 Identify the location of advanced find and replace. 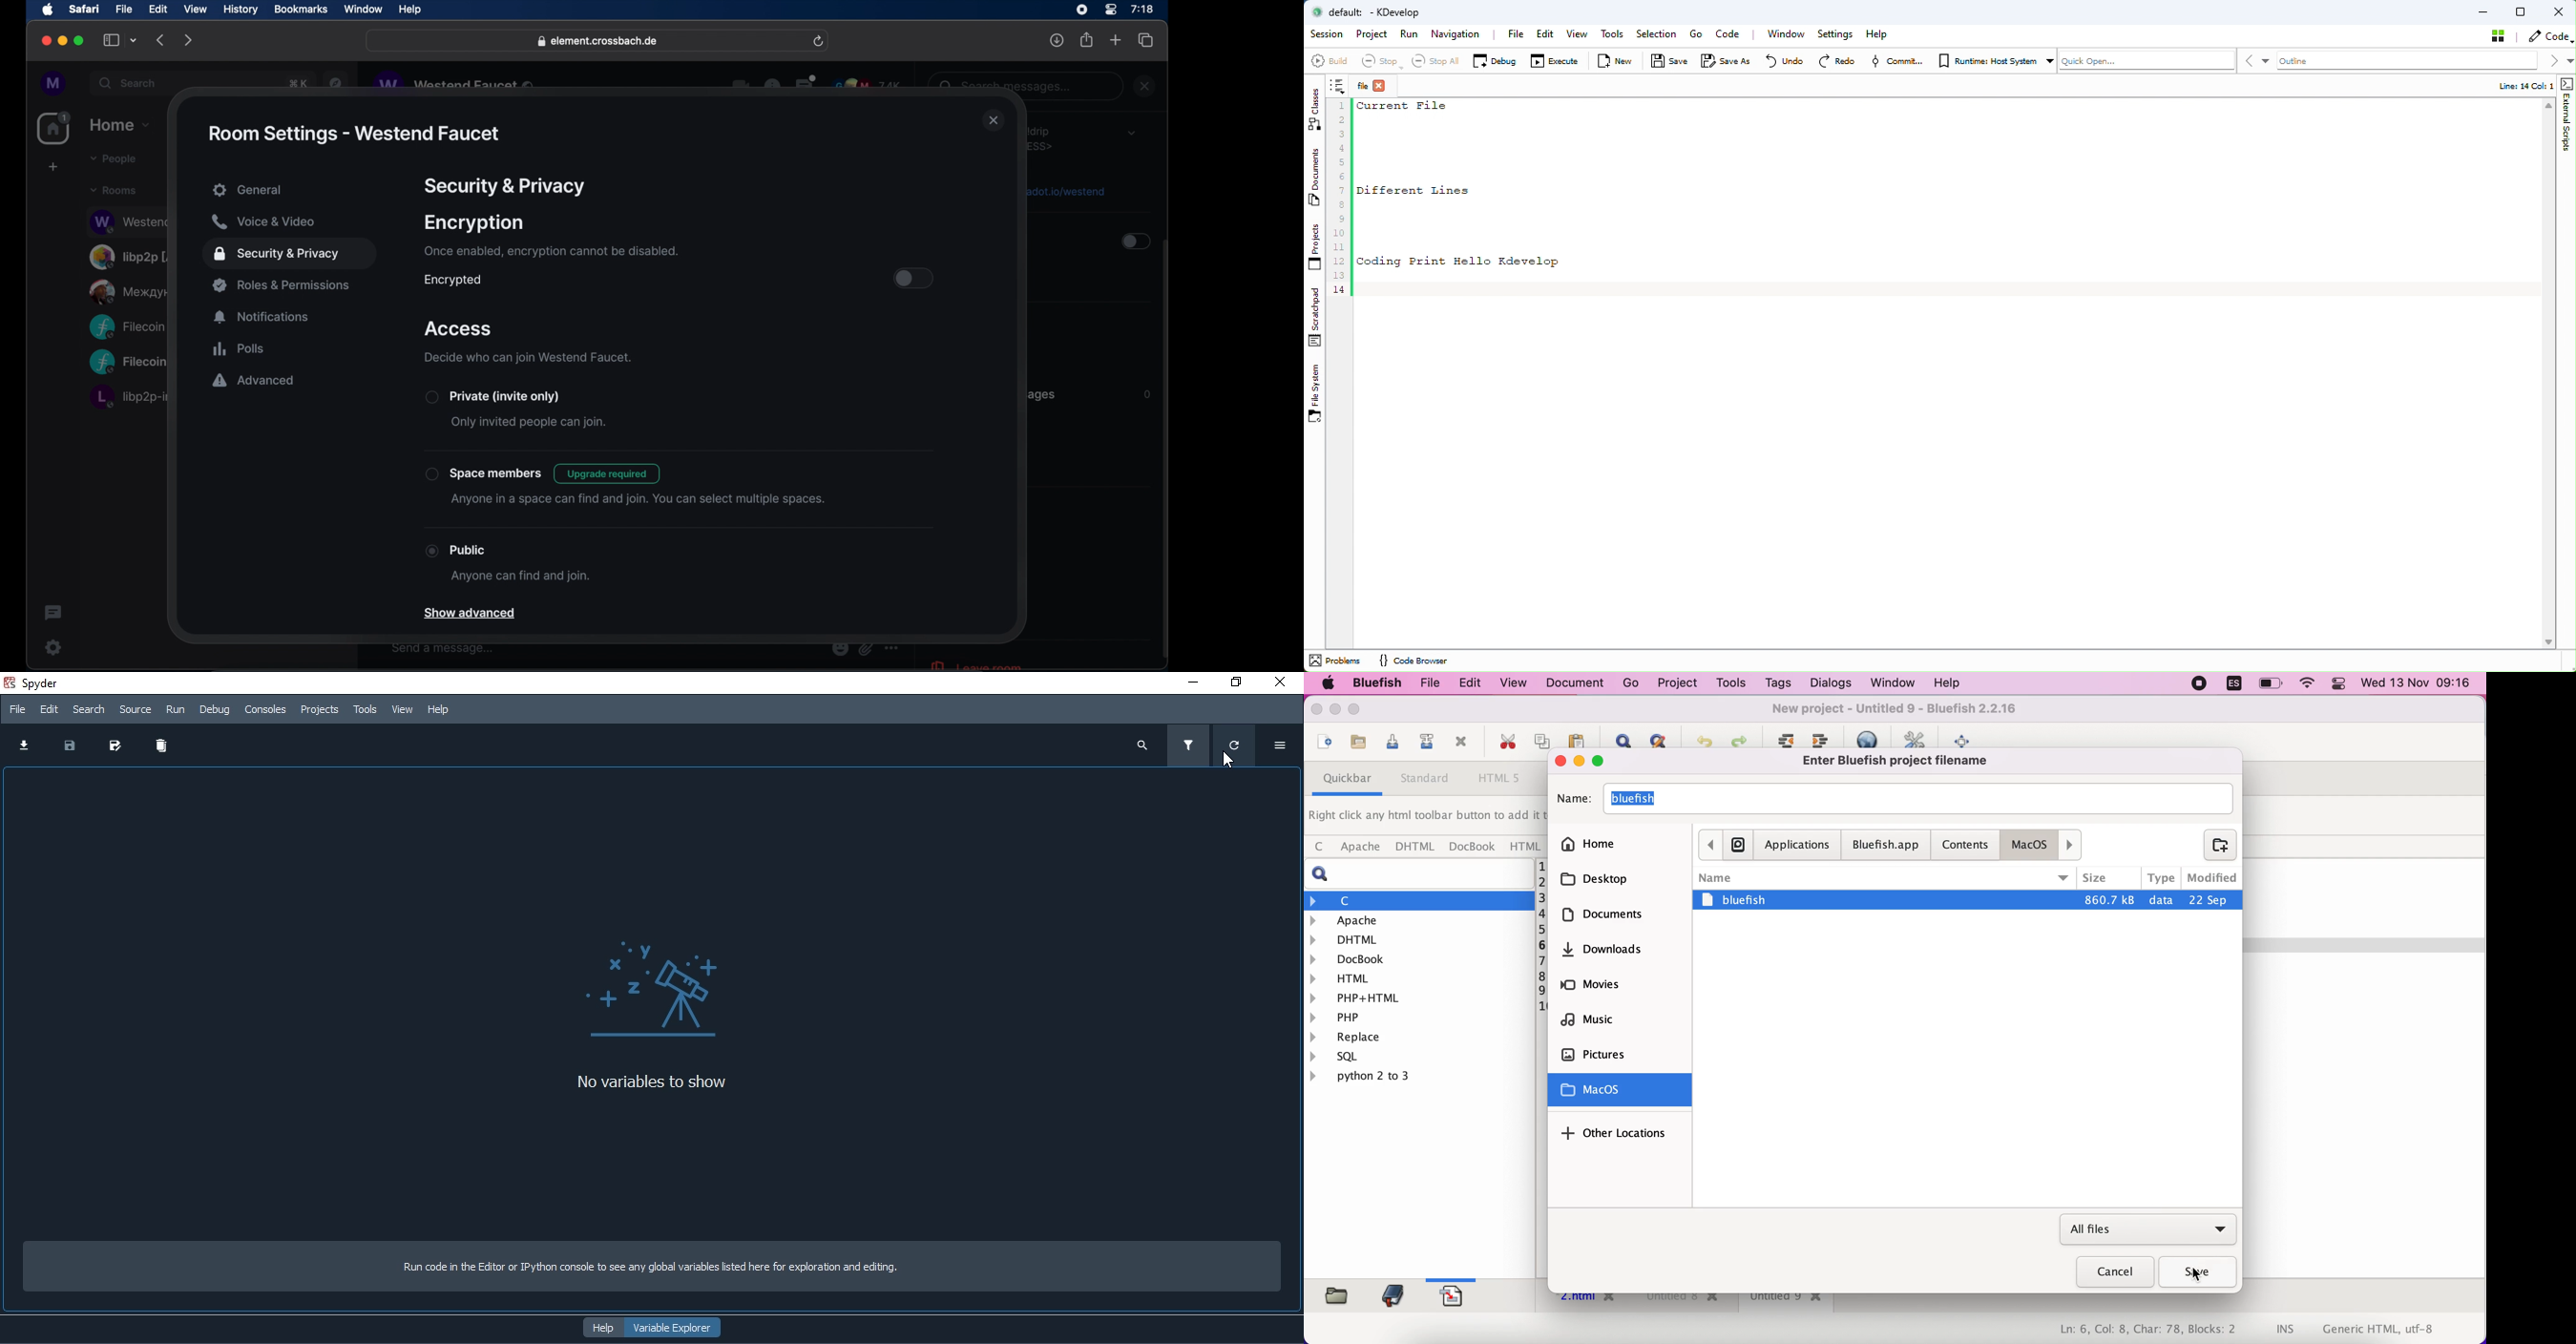
(1658, 739).